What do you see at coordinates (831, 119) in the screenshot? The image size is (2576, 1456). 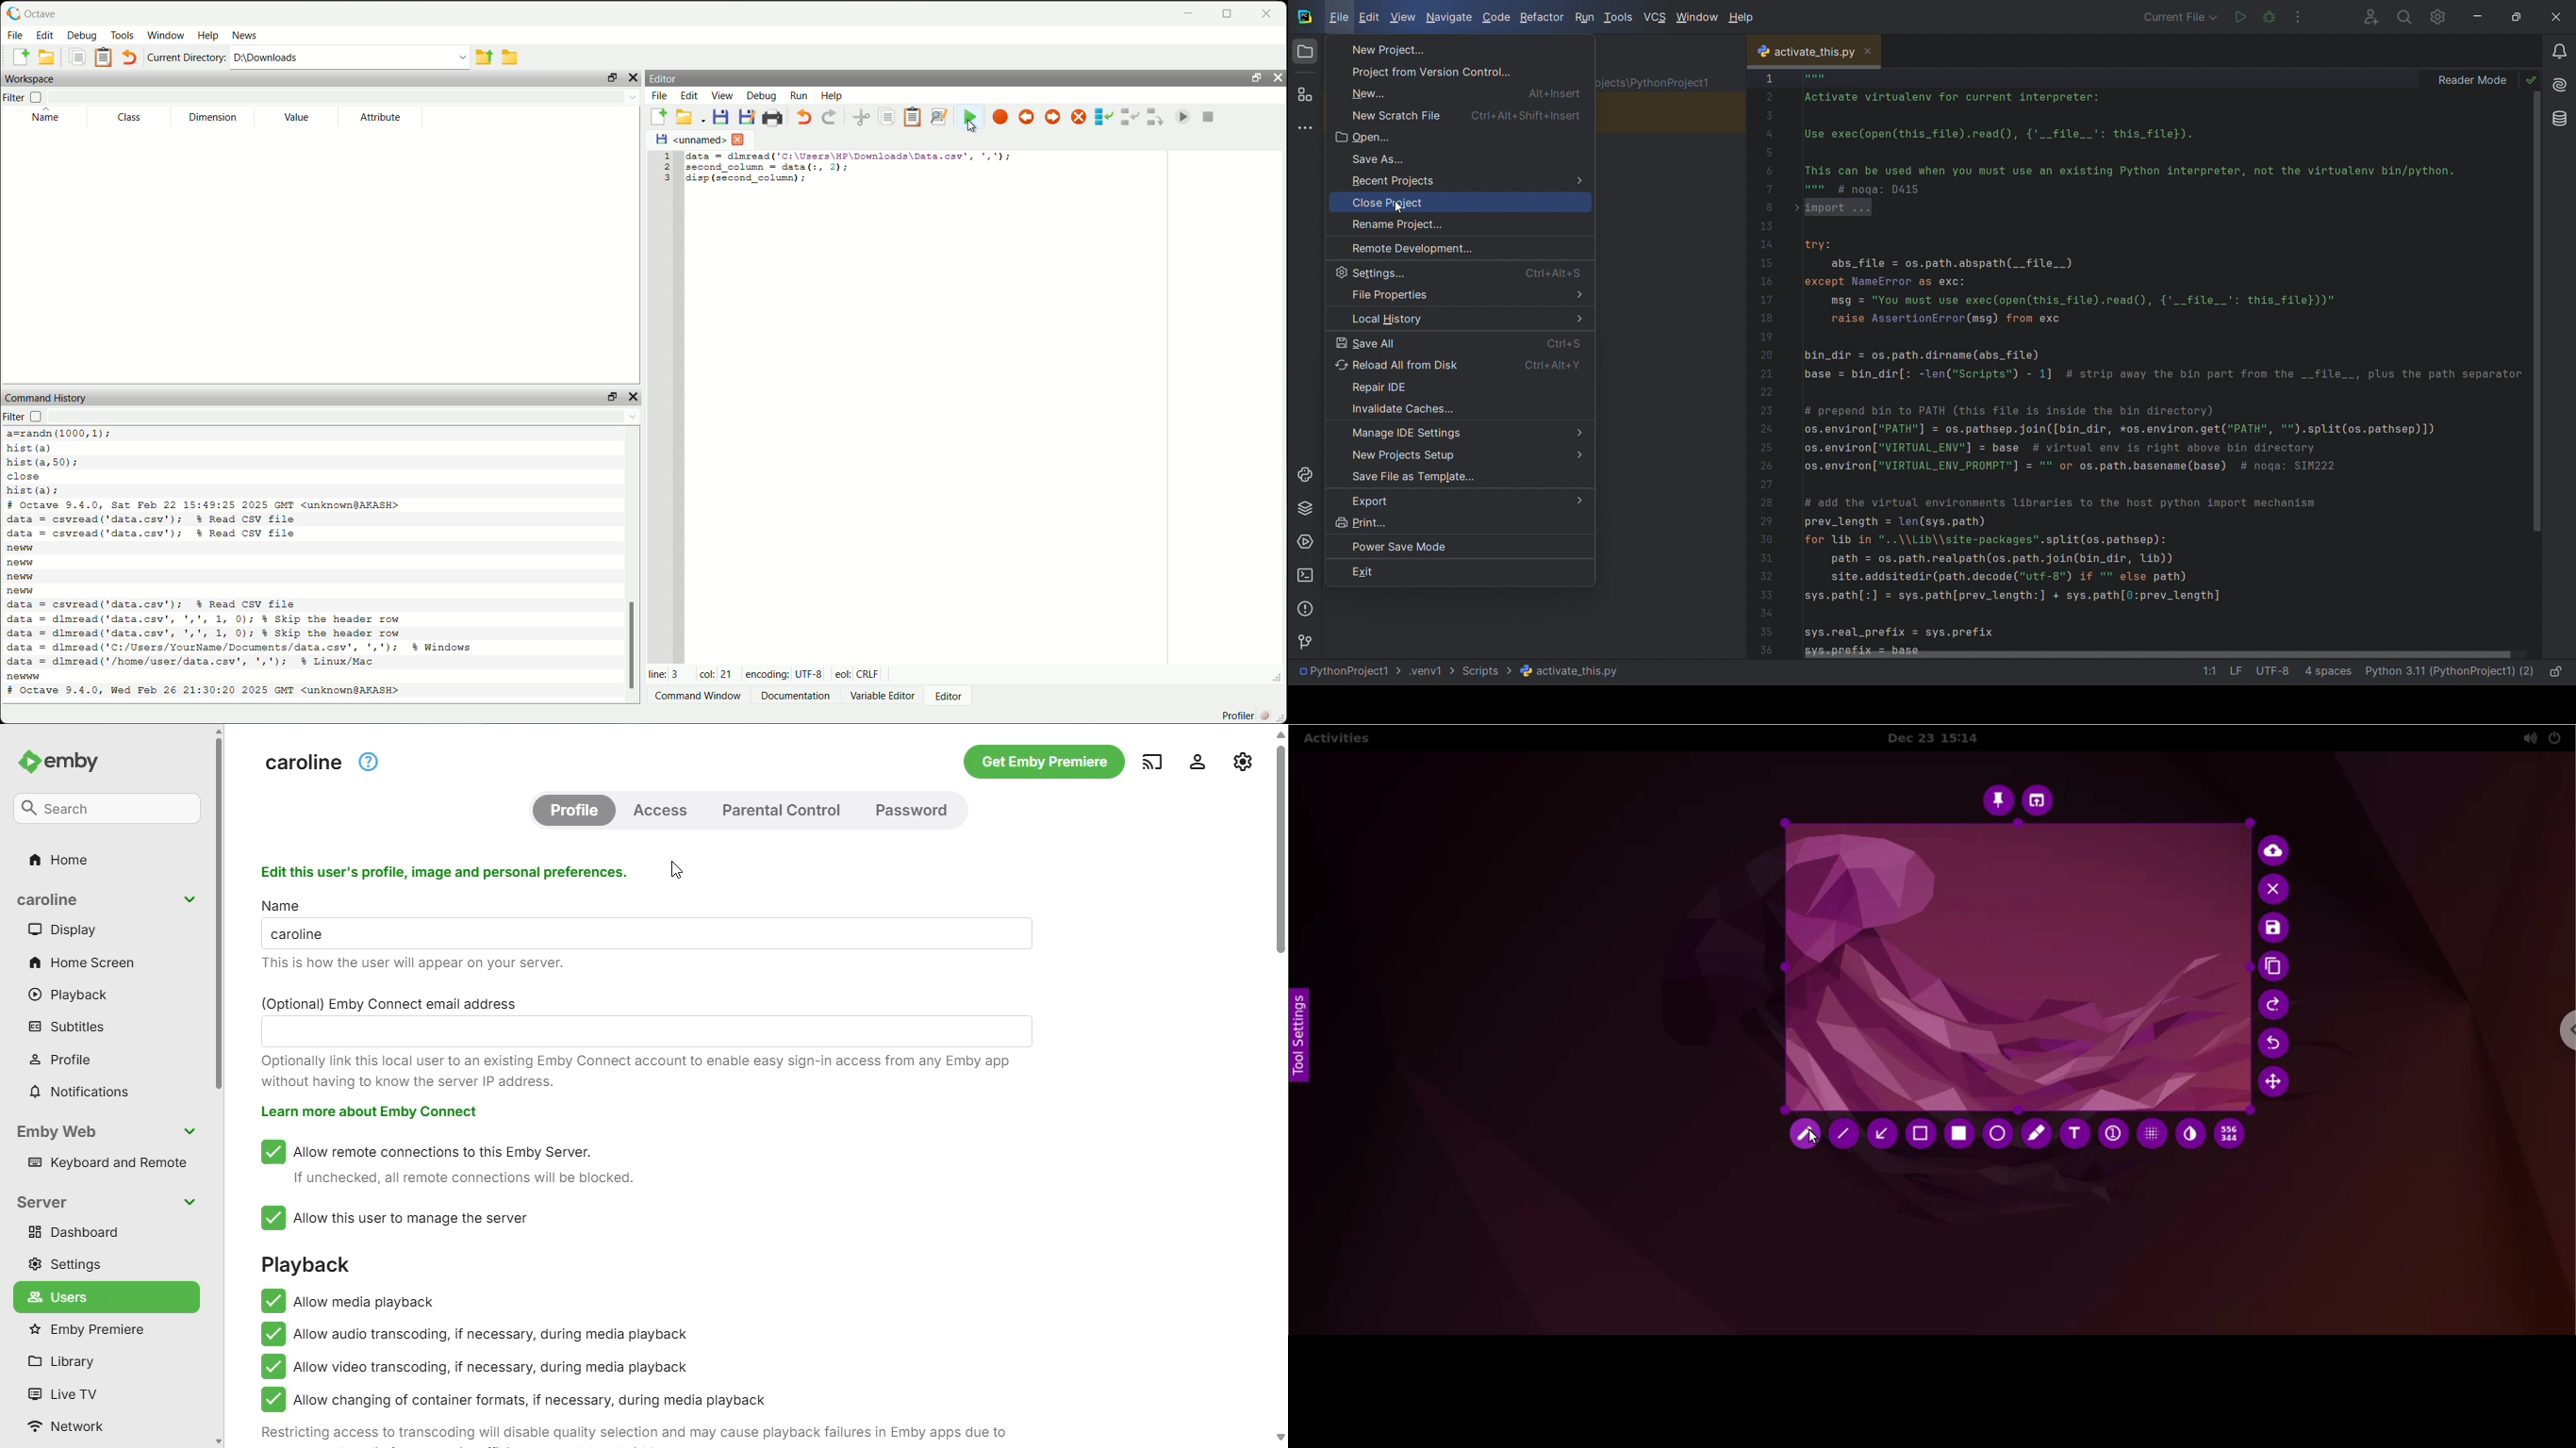 I see `redo` at bounding box center [831, 119].